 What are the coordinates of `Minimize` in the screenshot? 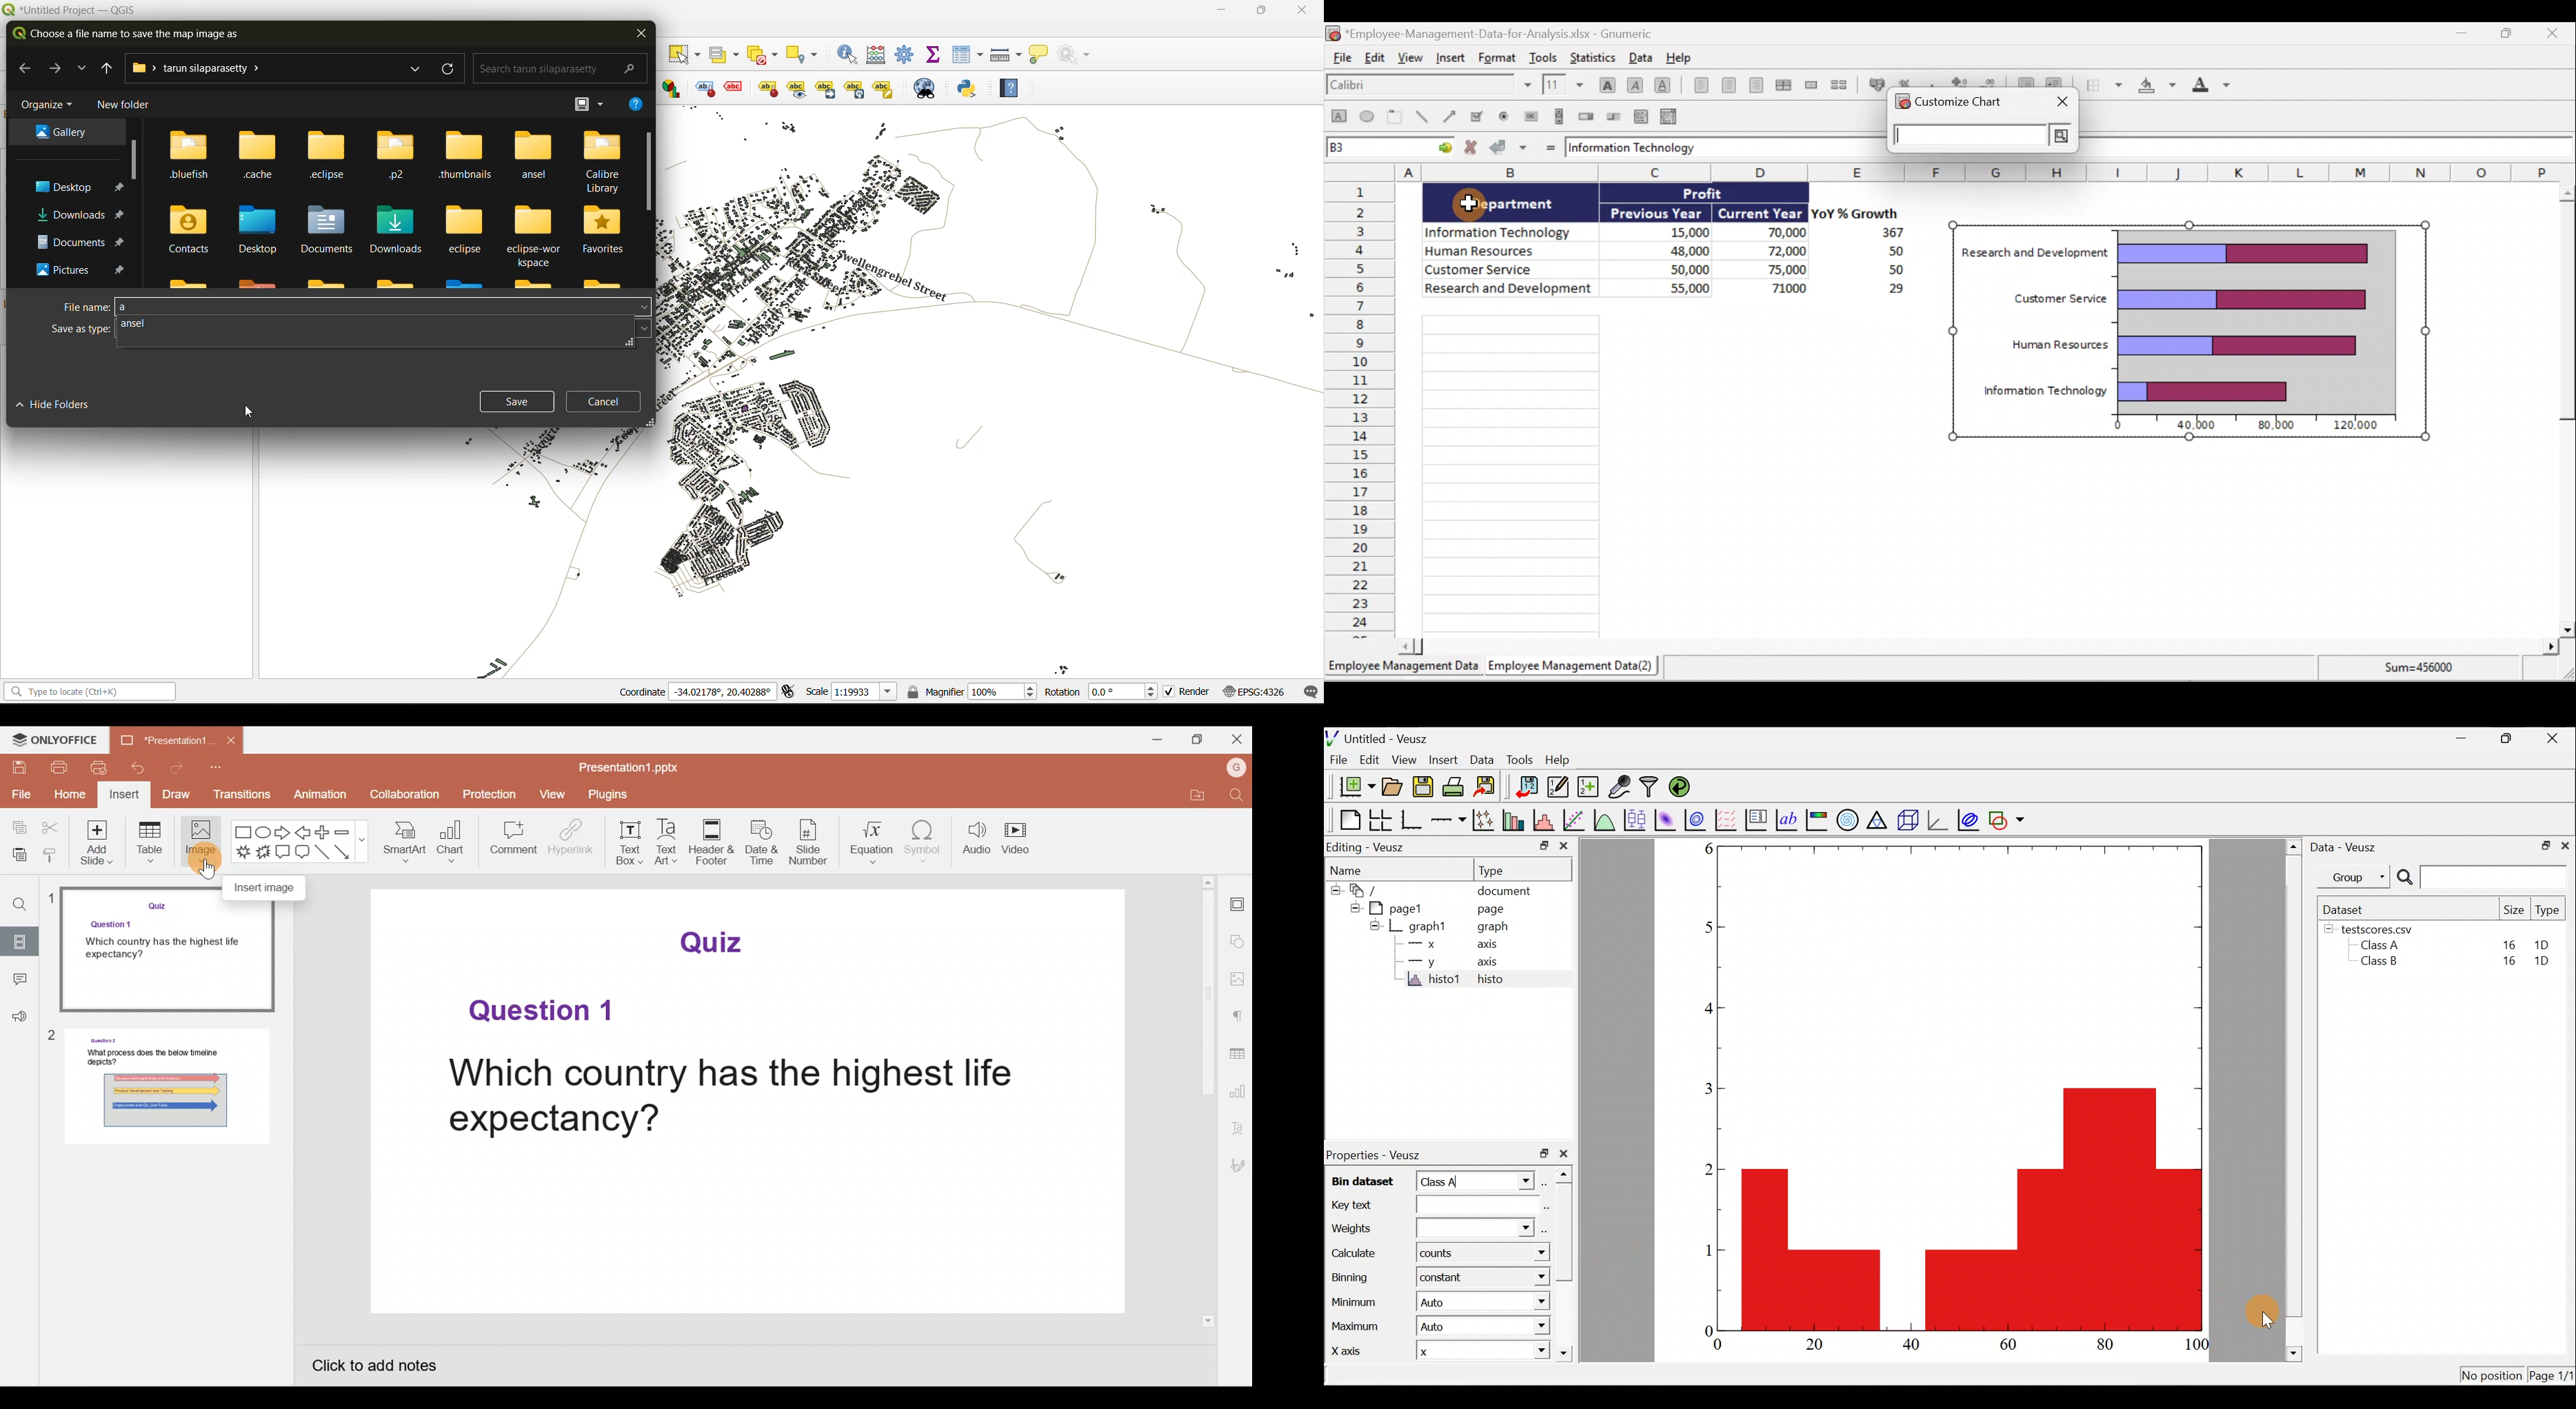 It's located at (2461, 33).